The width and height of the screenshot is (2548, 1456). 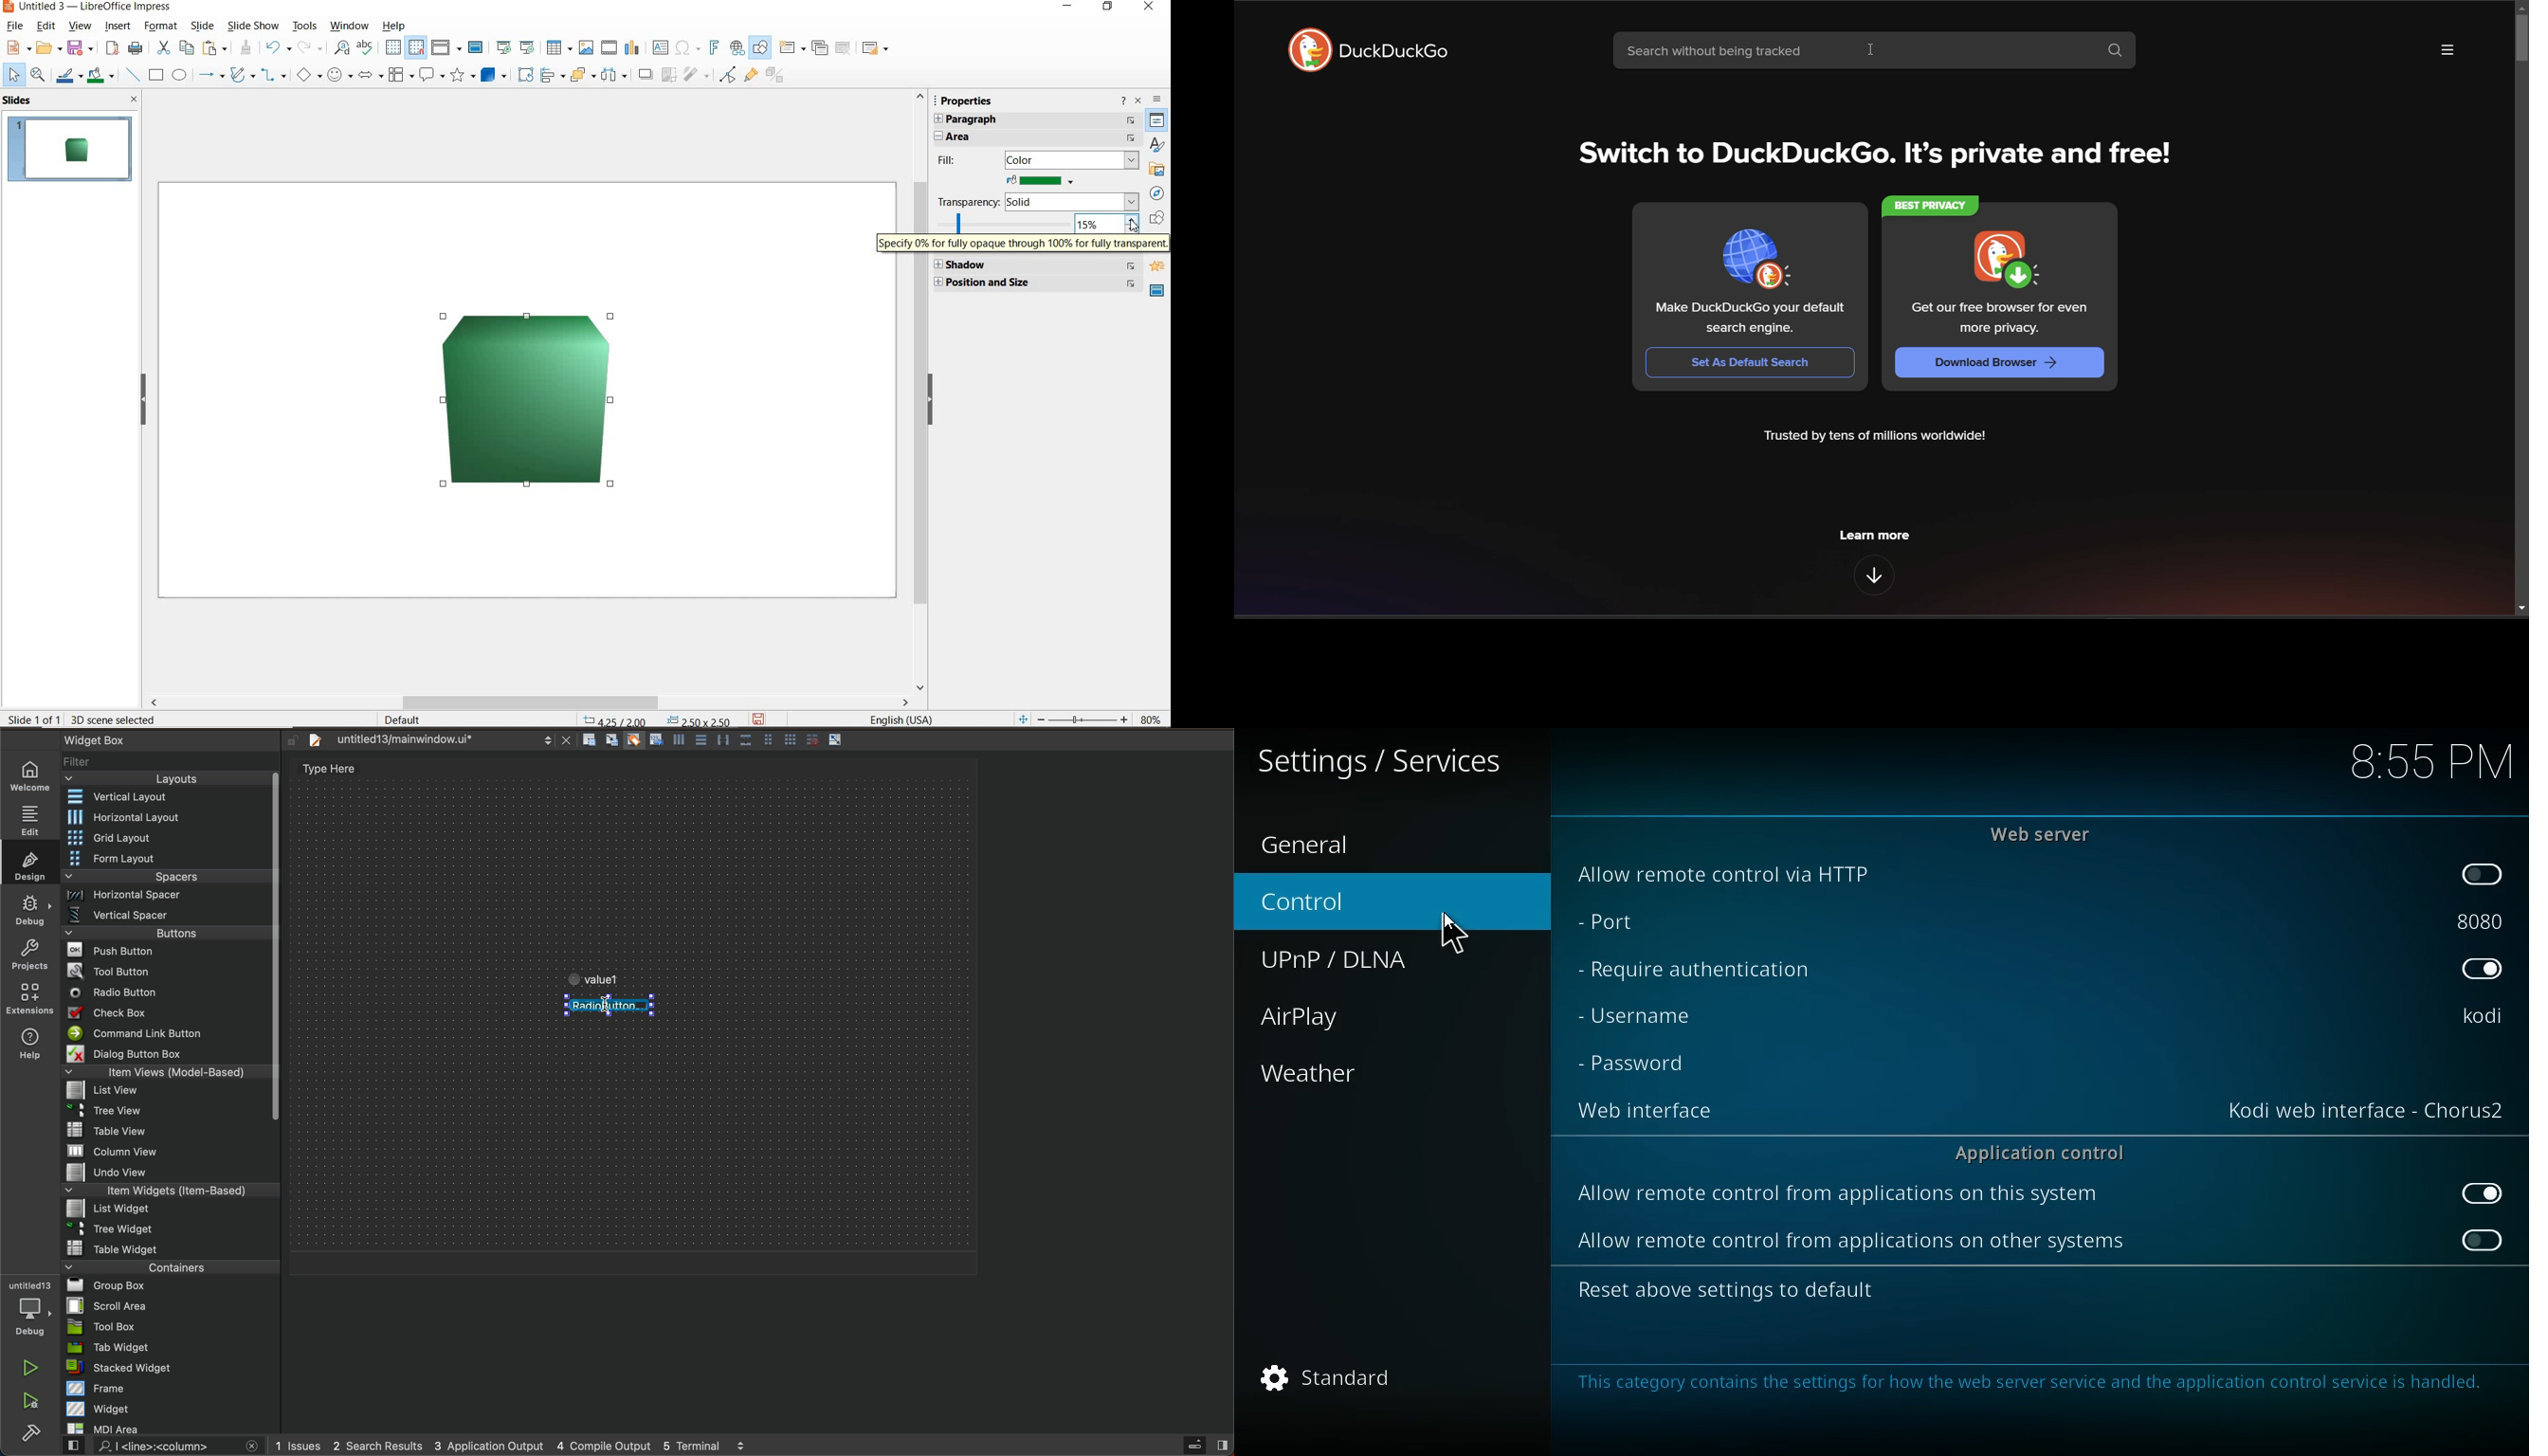 What do you see at coordinates (659, 719) in the screenshot?
I see `POSITION AND SIZE` at bounding box center [659, 719].